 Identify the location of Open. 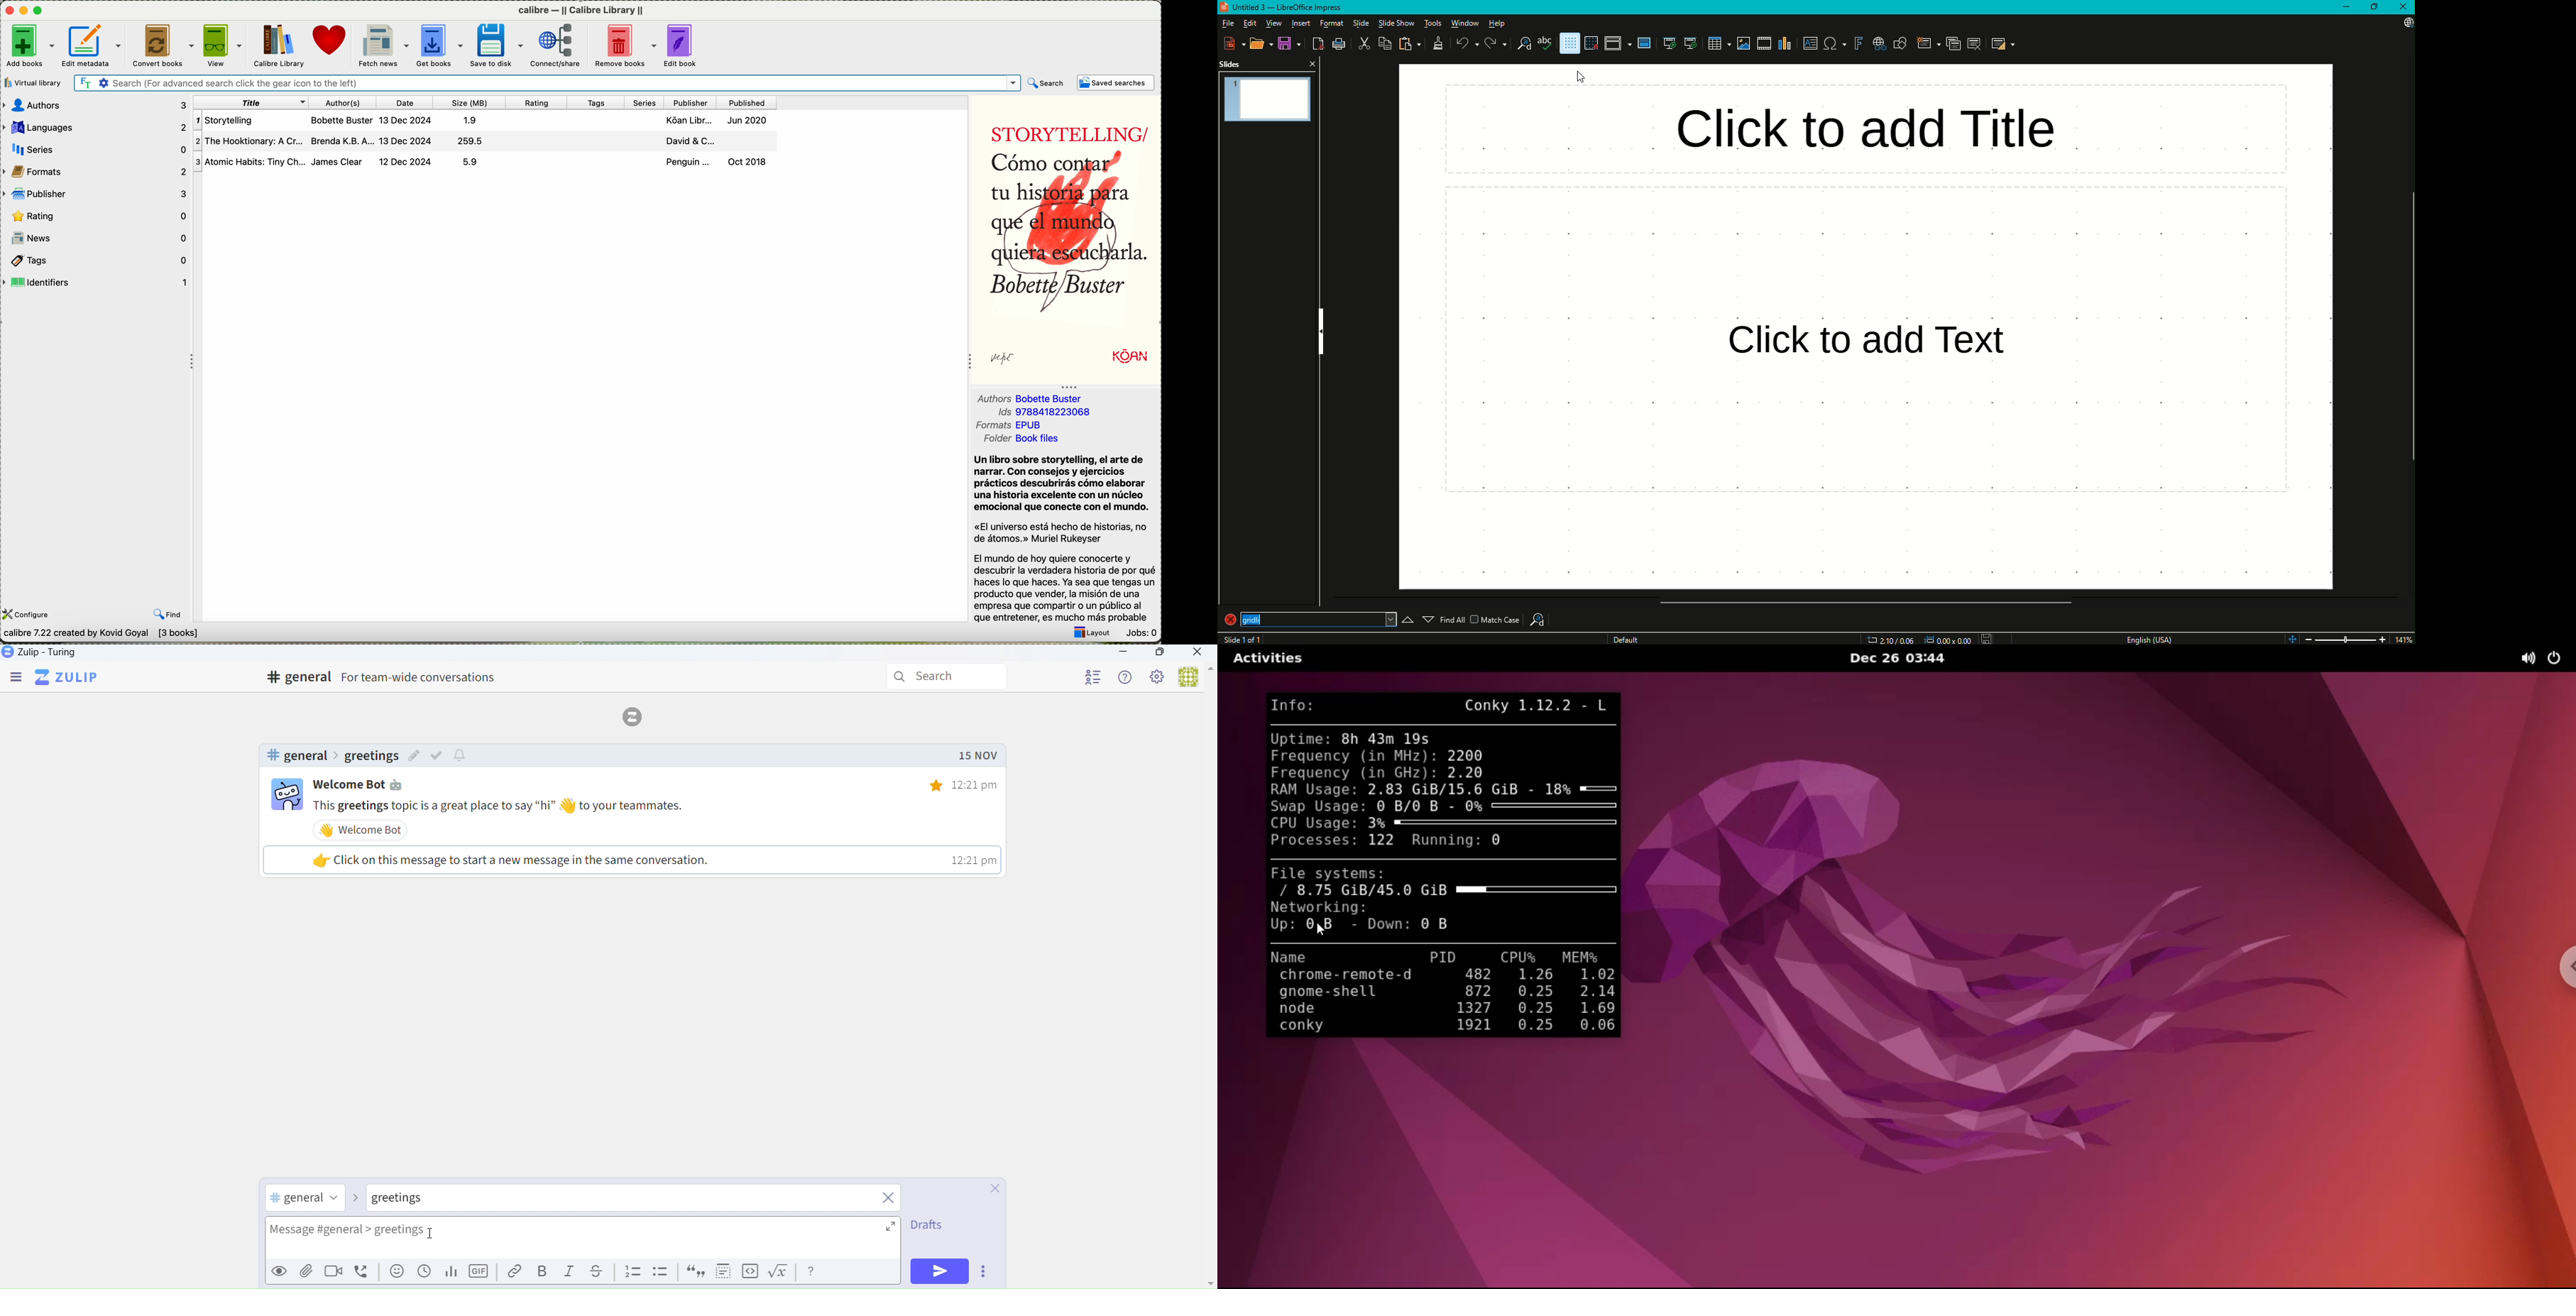
(1259, 44).